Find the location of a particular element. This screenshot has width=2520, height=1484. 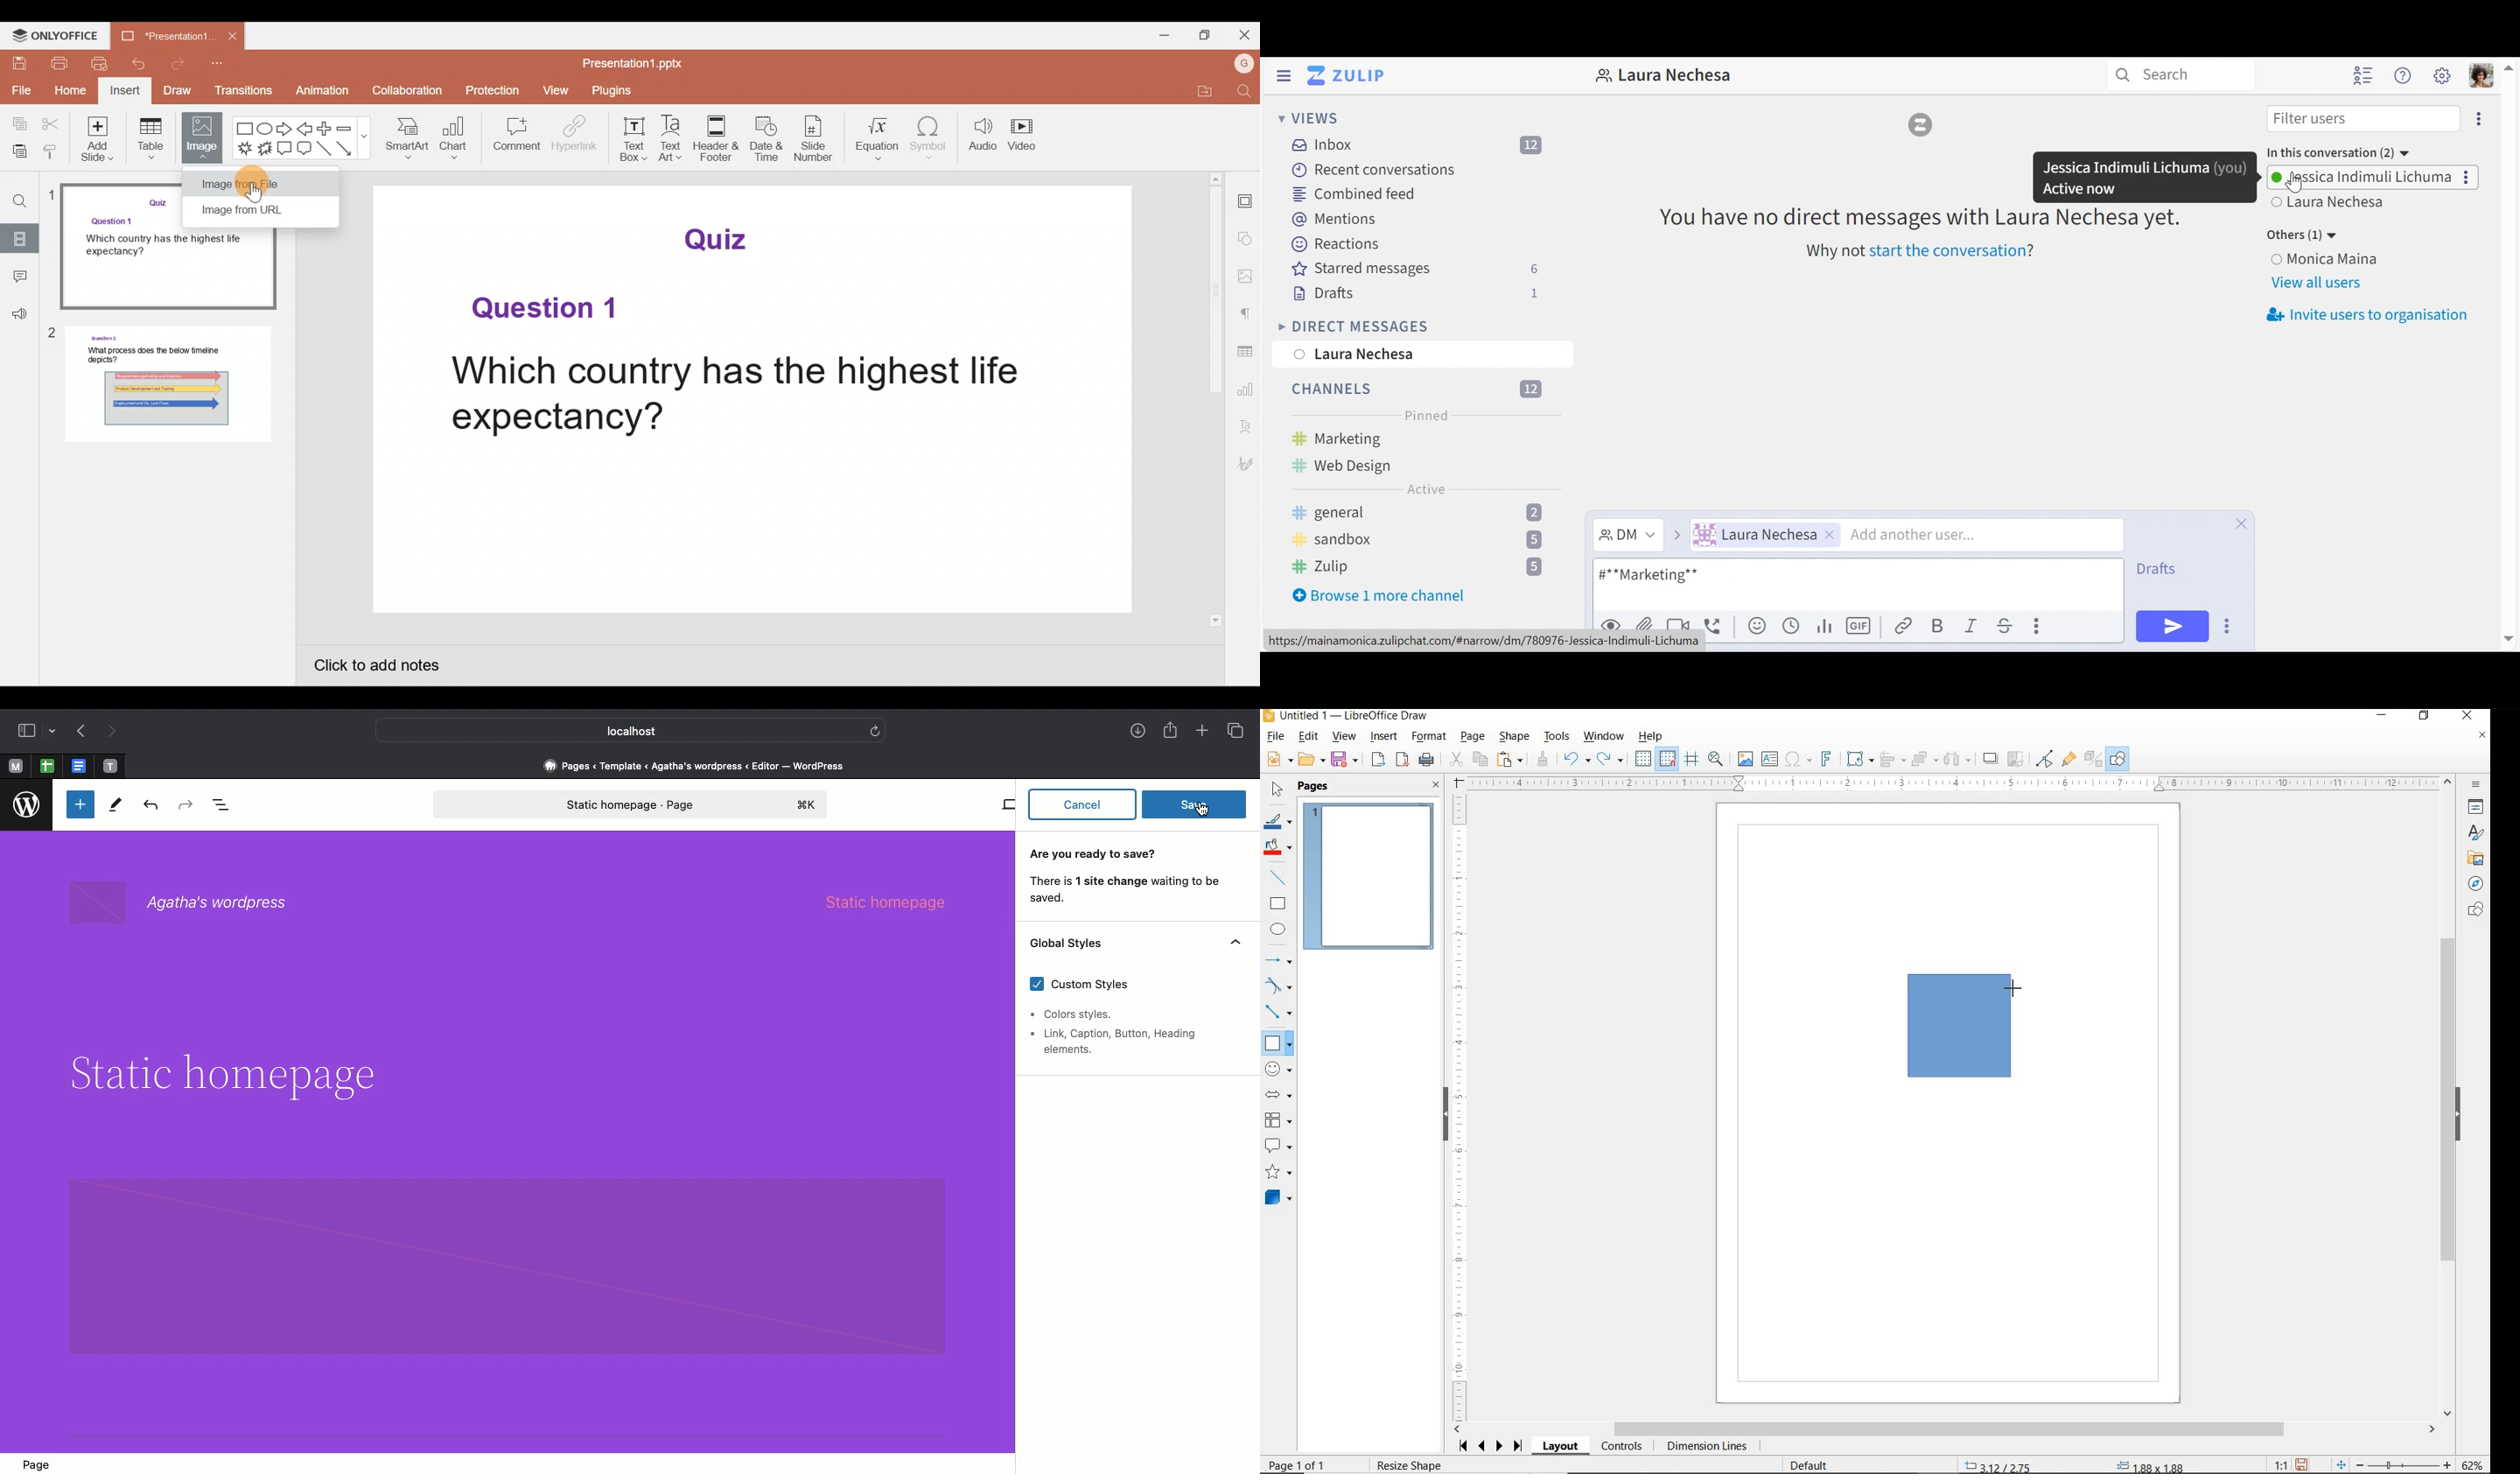

drop-down is located at coordinates (55, 732).